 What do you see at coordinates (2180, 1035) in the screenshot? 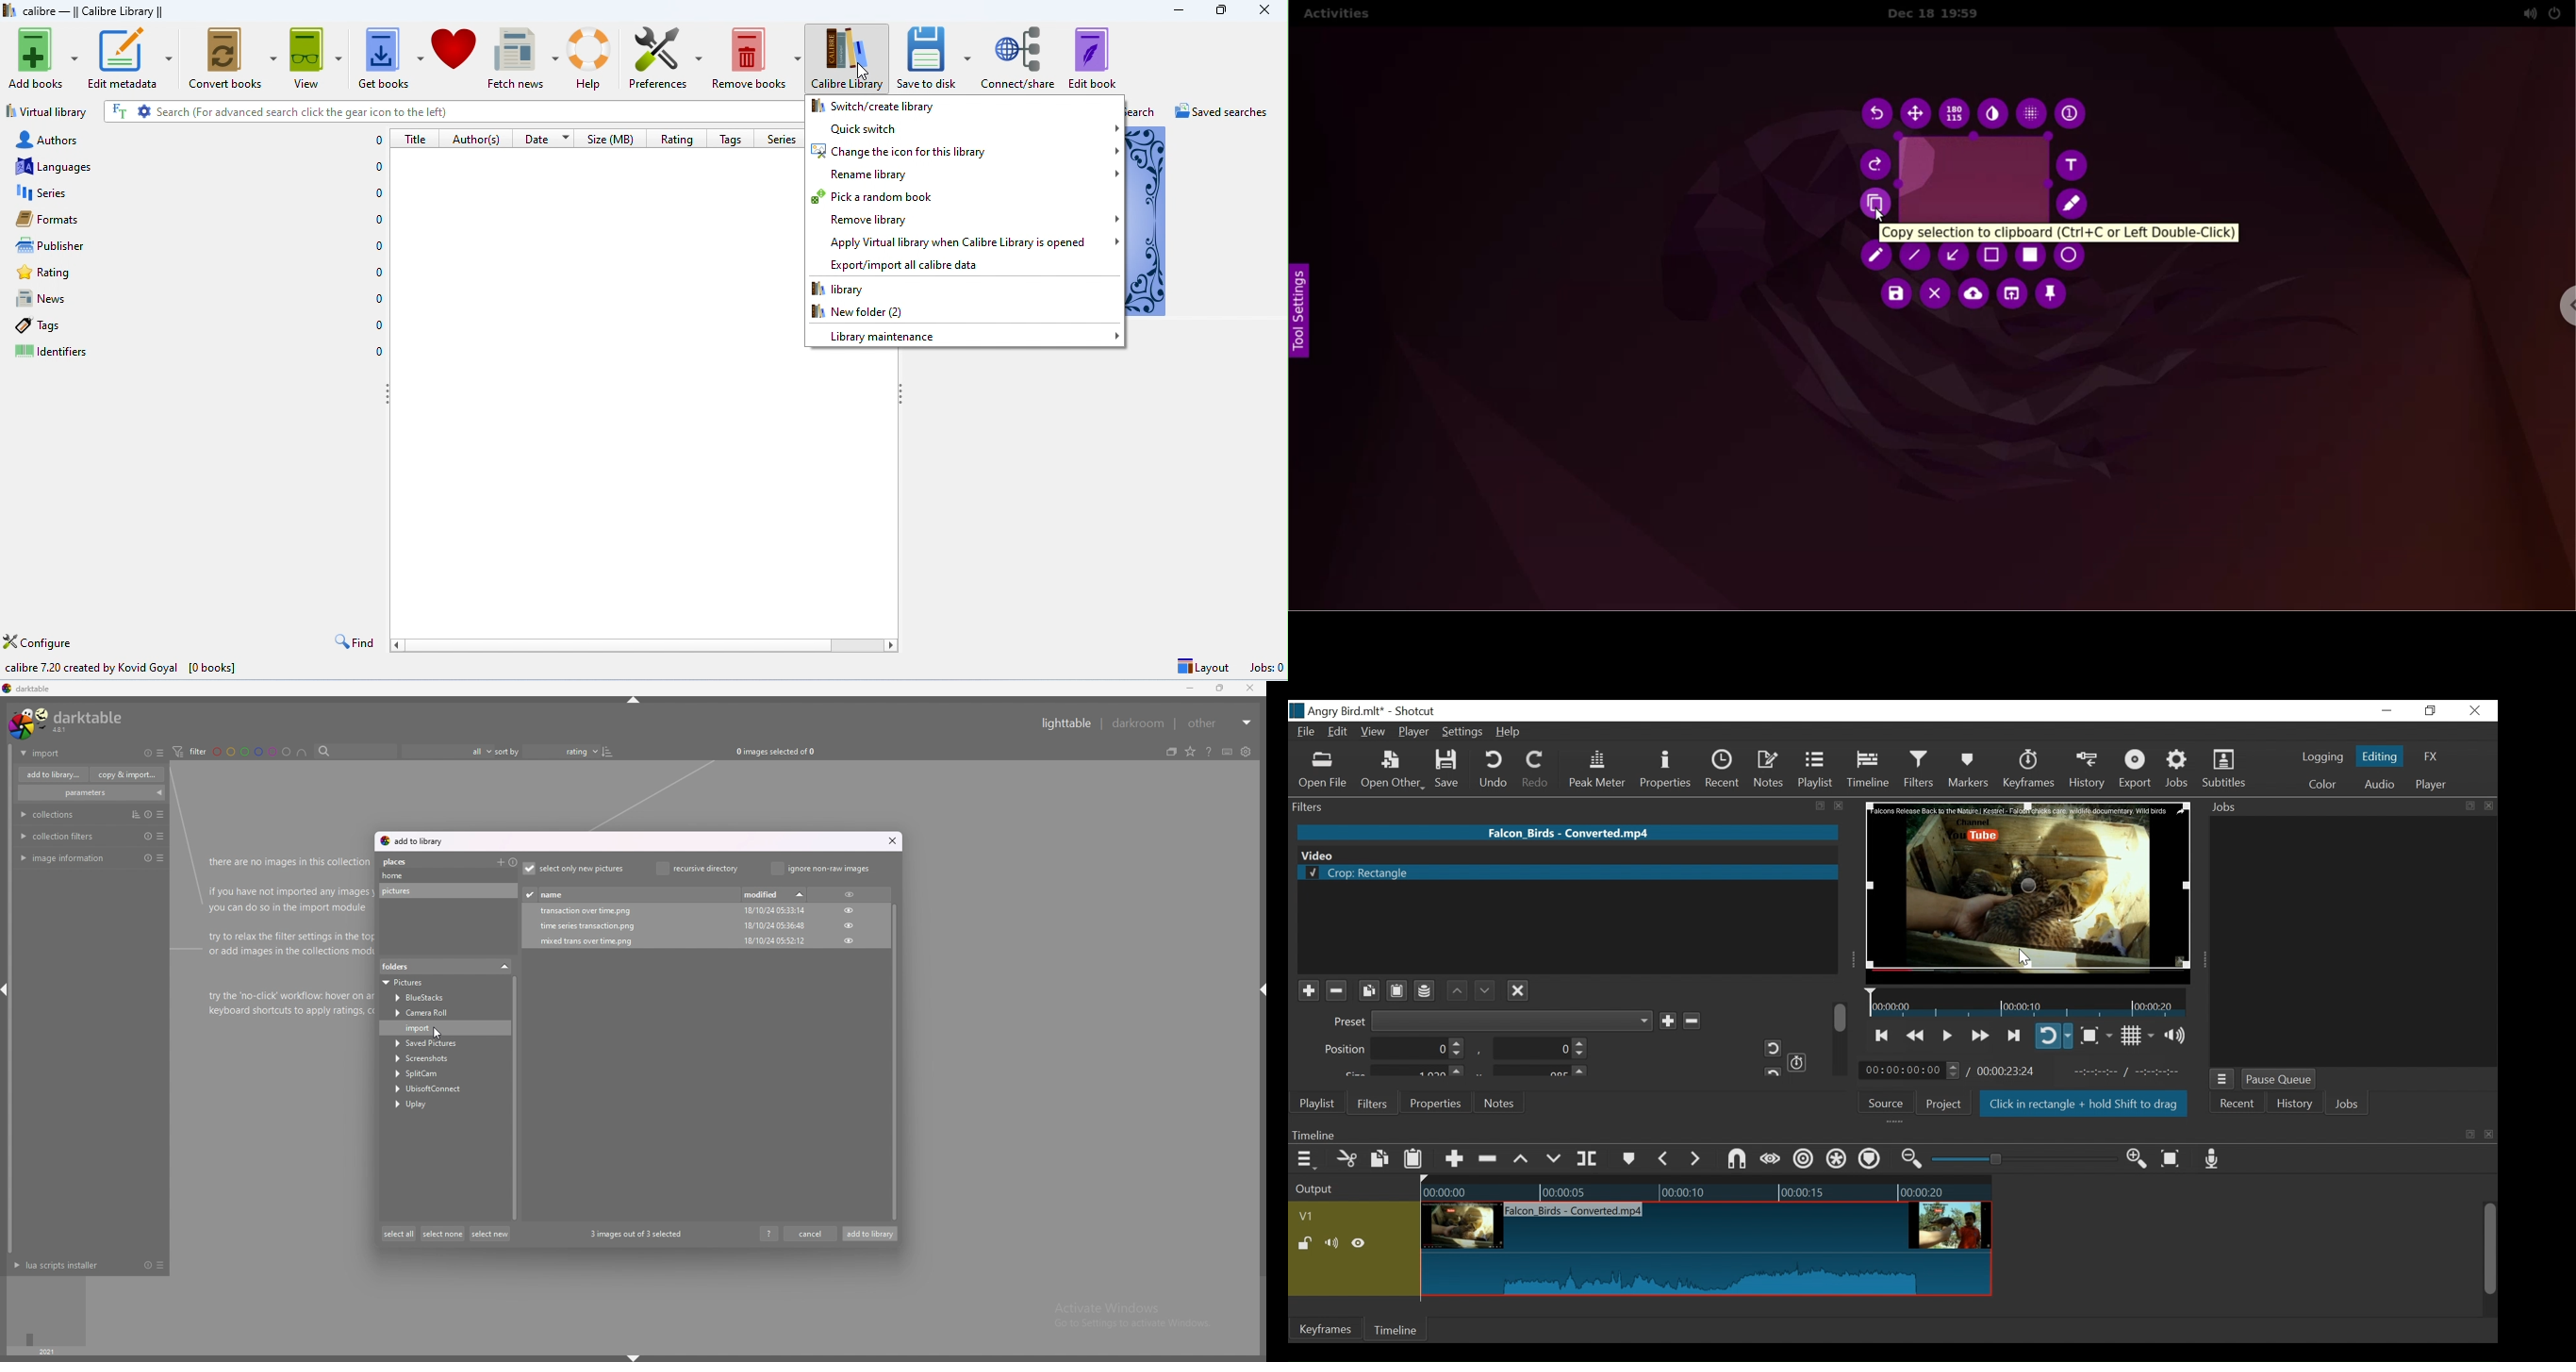
I see `Show volume control` at bounding box center [2180, 1035].